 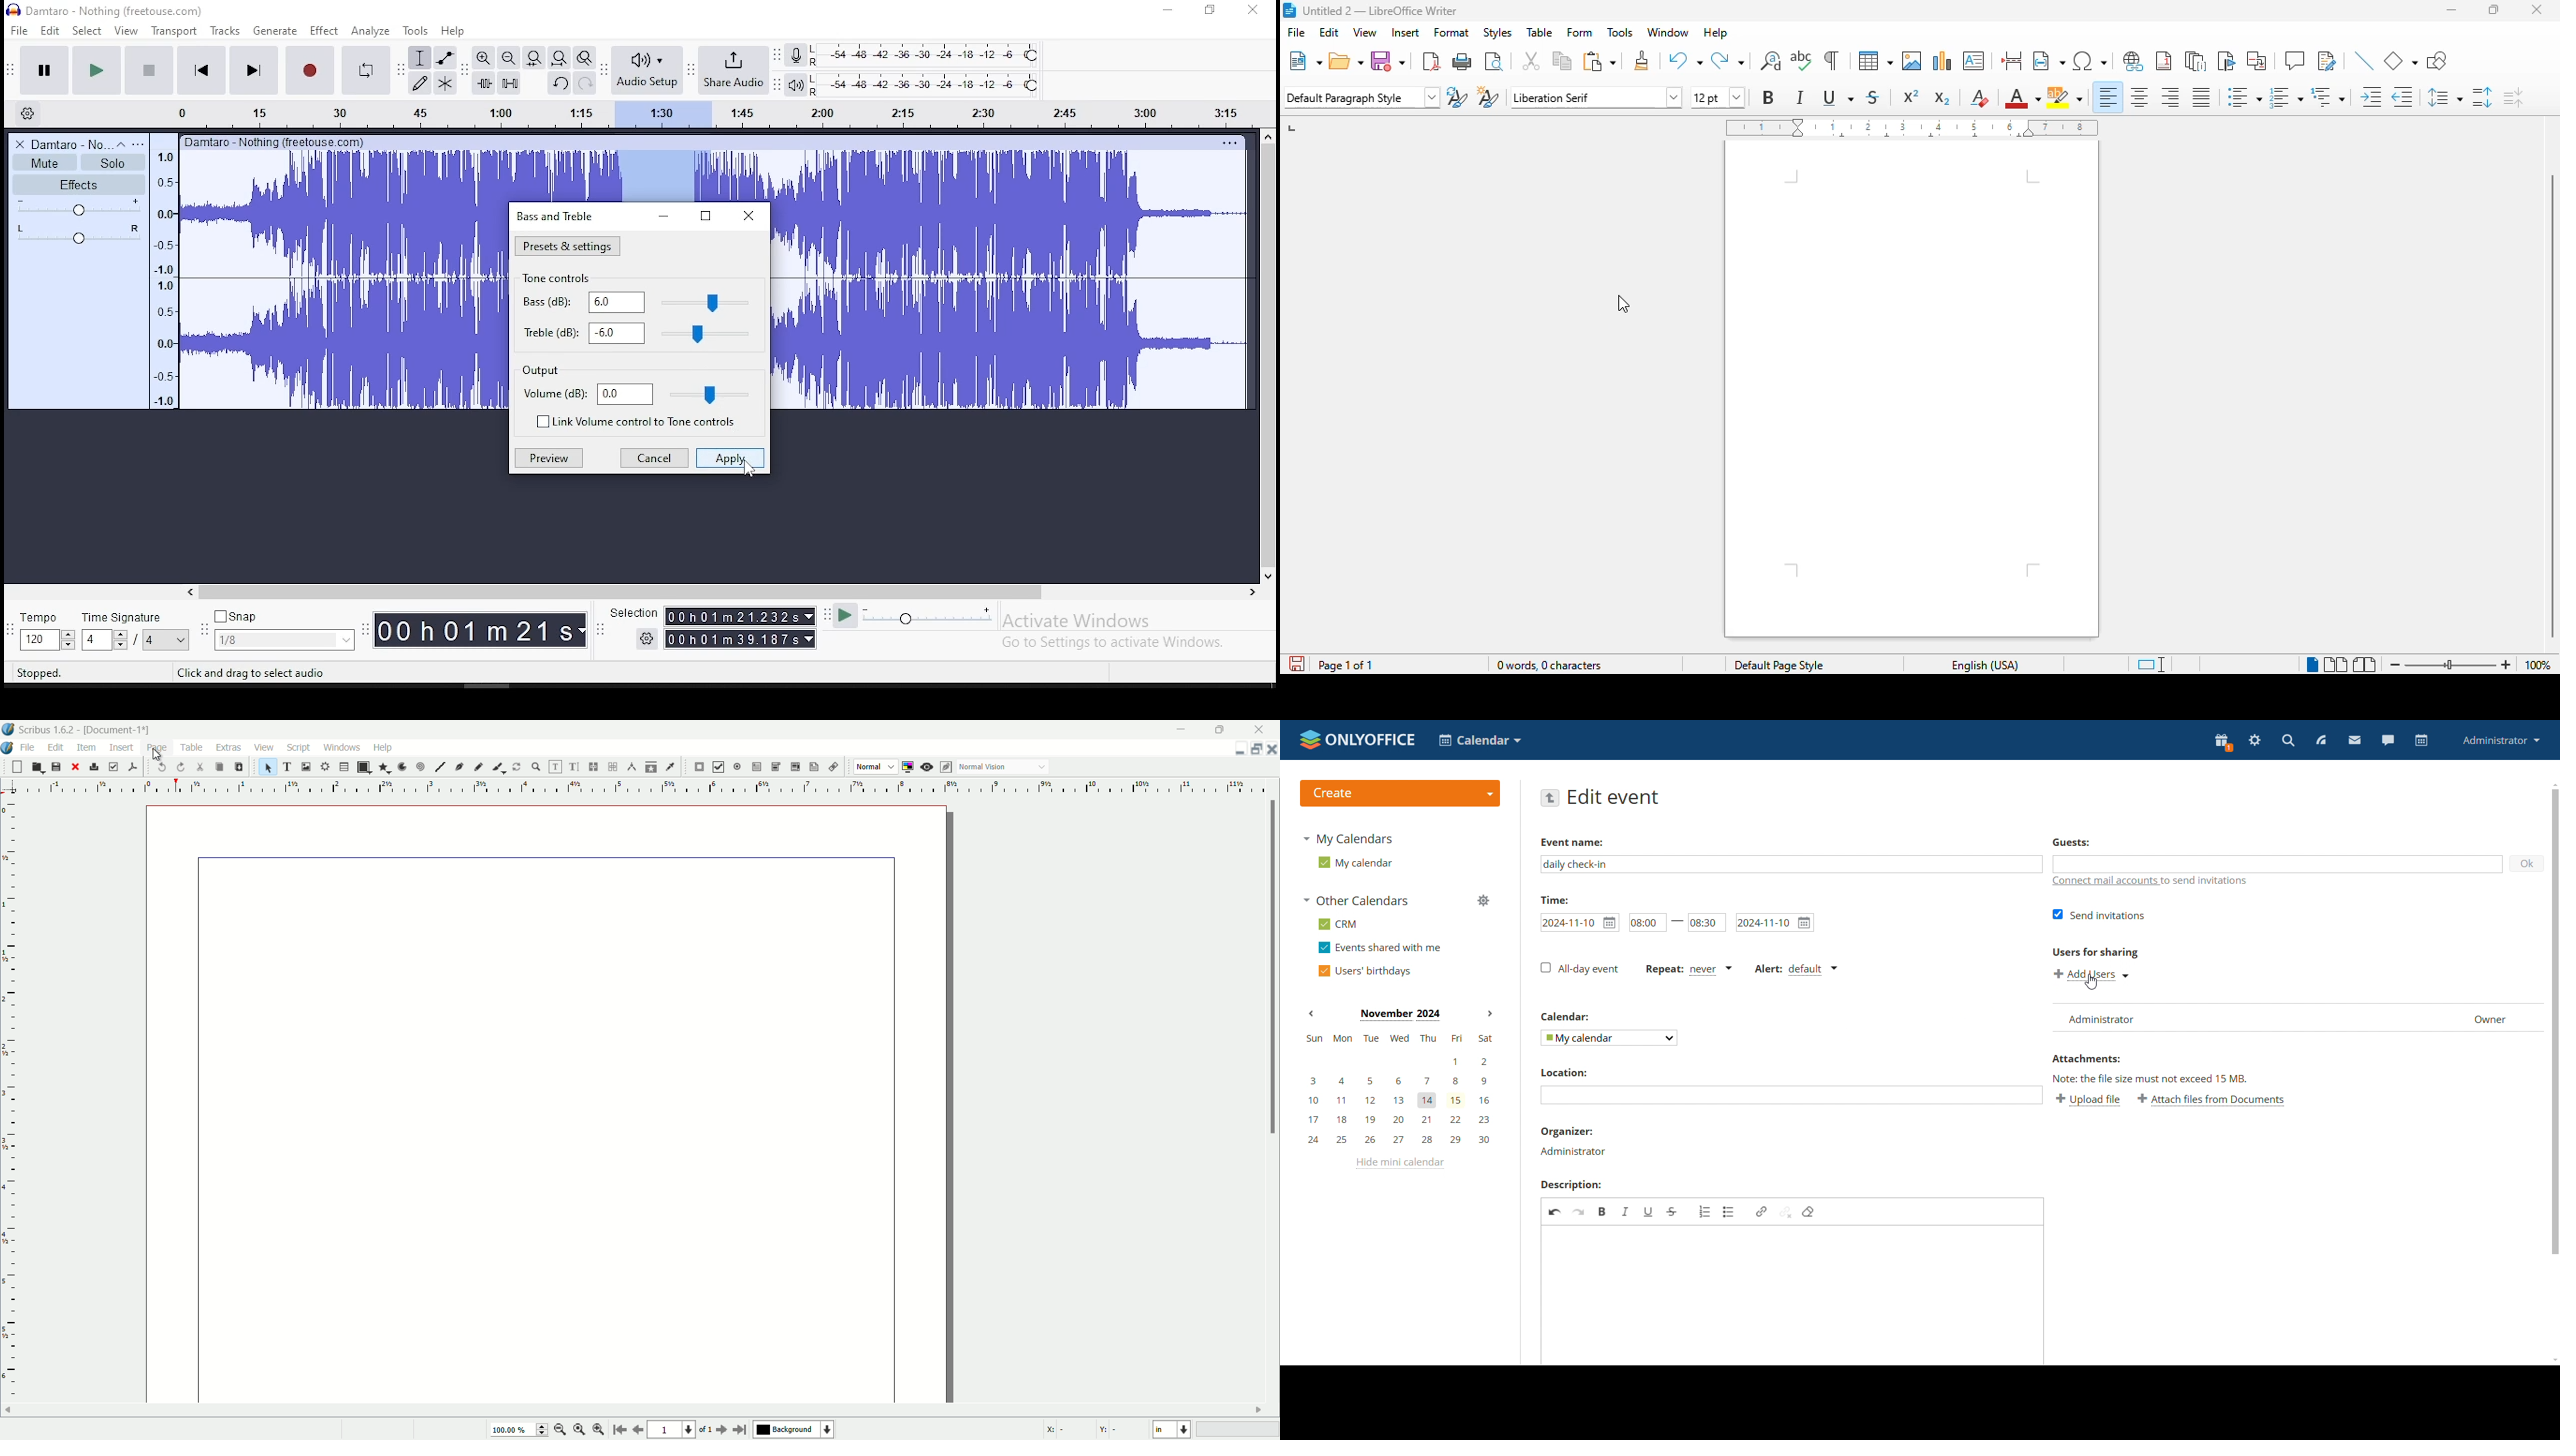 I want to click on edit, so click(x=1329, y=32).